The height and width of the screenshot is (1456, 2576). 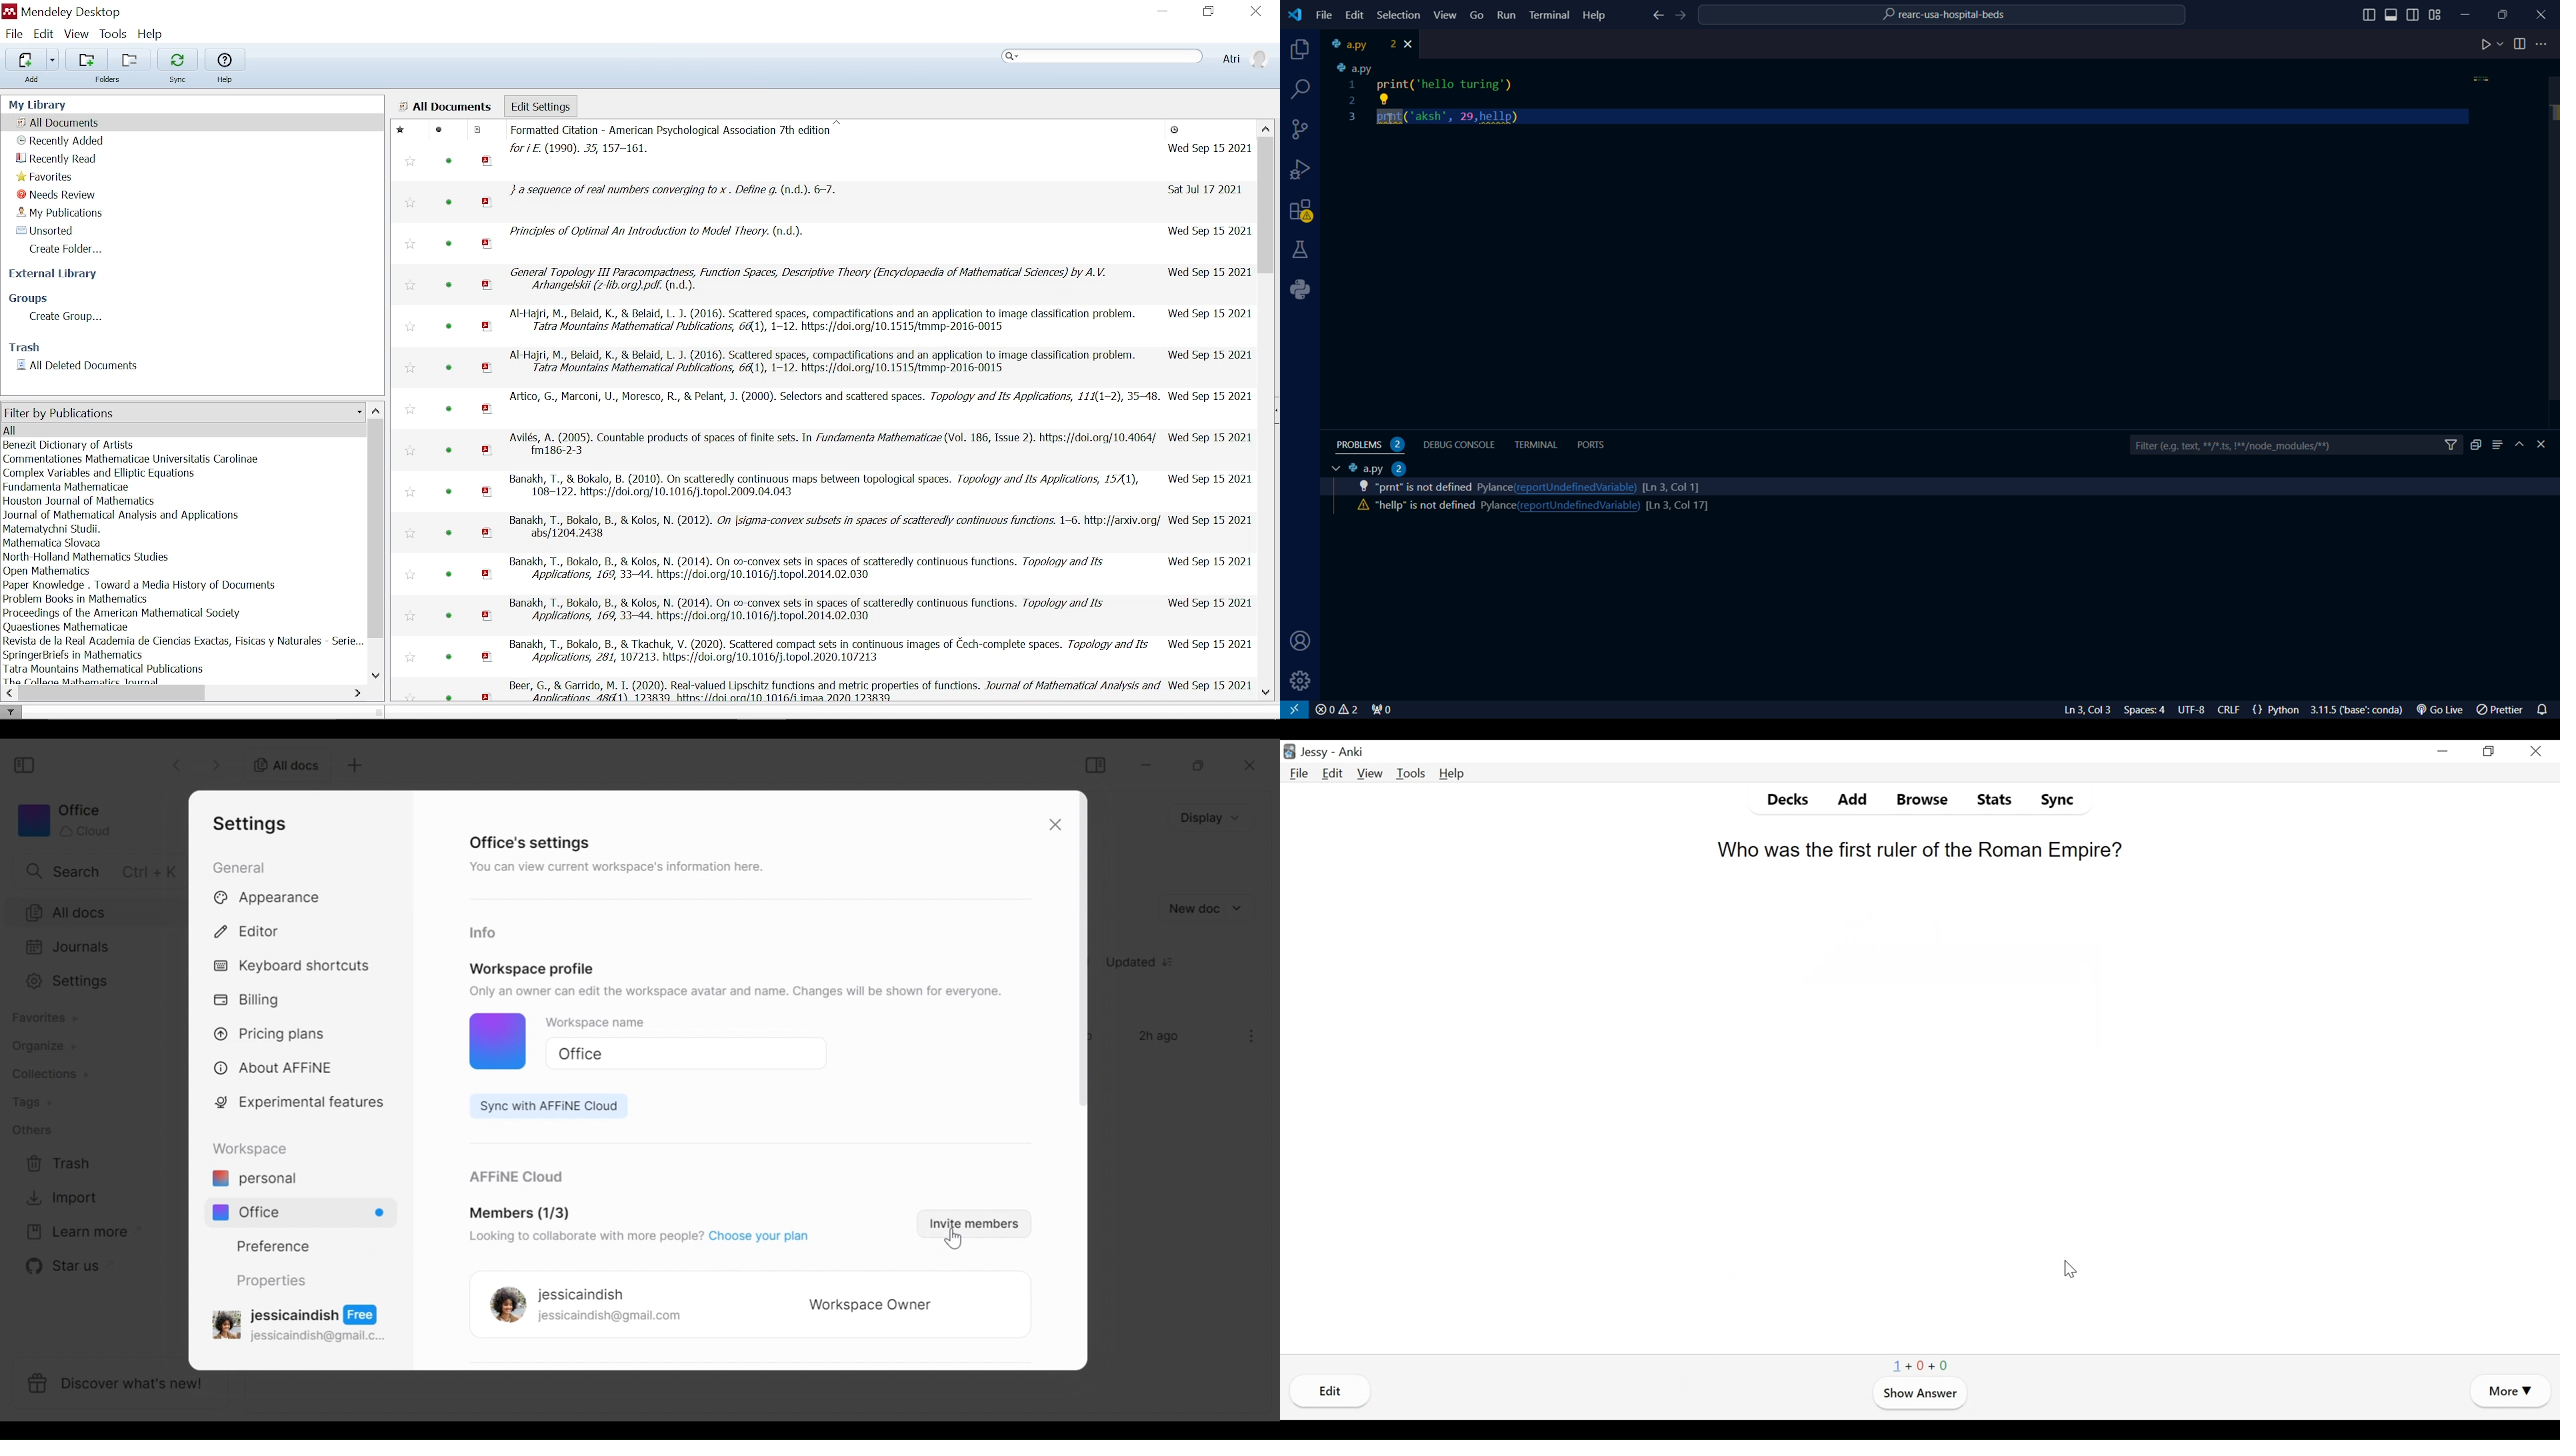 I want to click on Add folders, so click(x=89, y=60).